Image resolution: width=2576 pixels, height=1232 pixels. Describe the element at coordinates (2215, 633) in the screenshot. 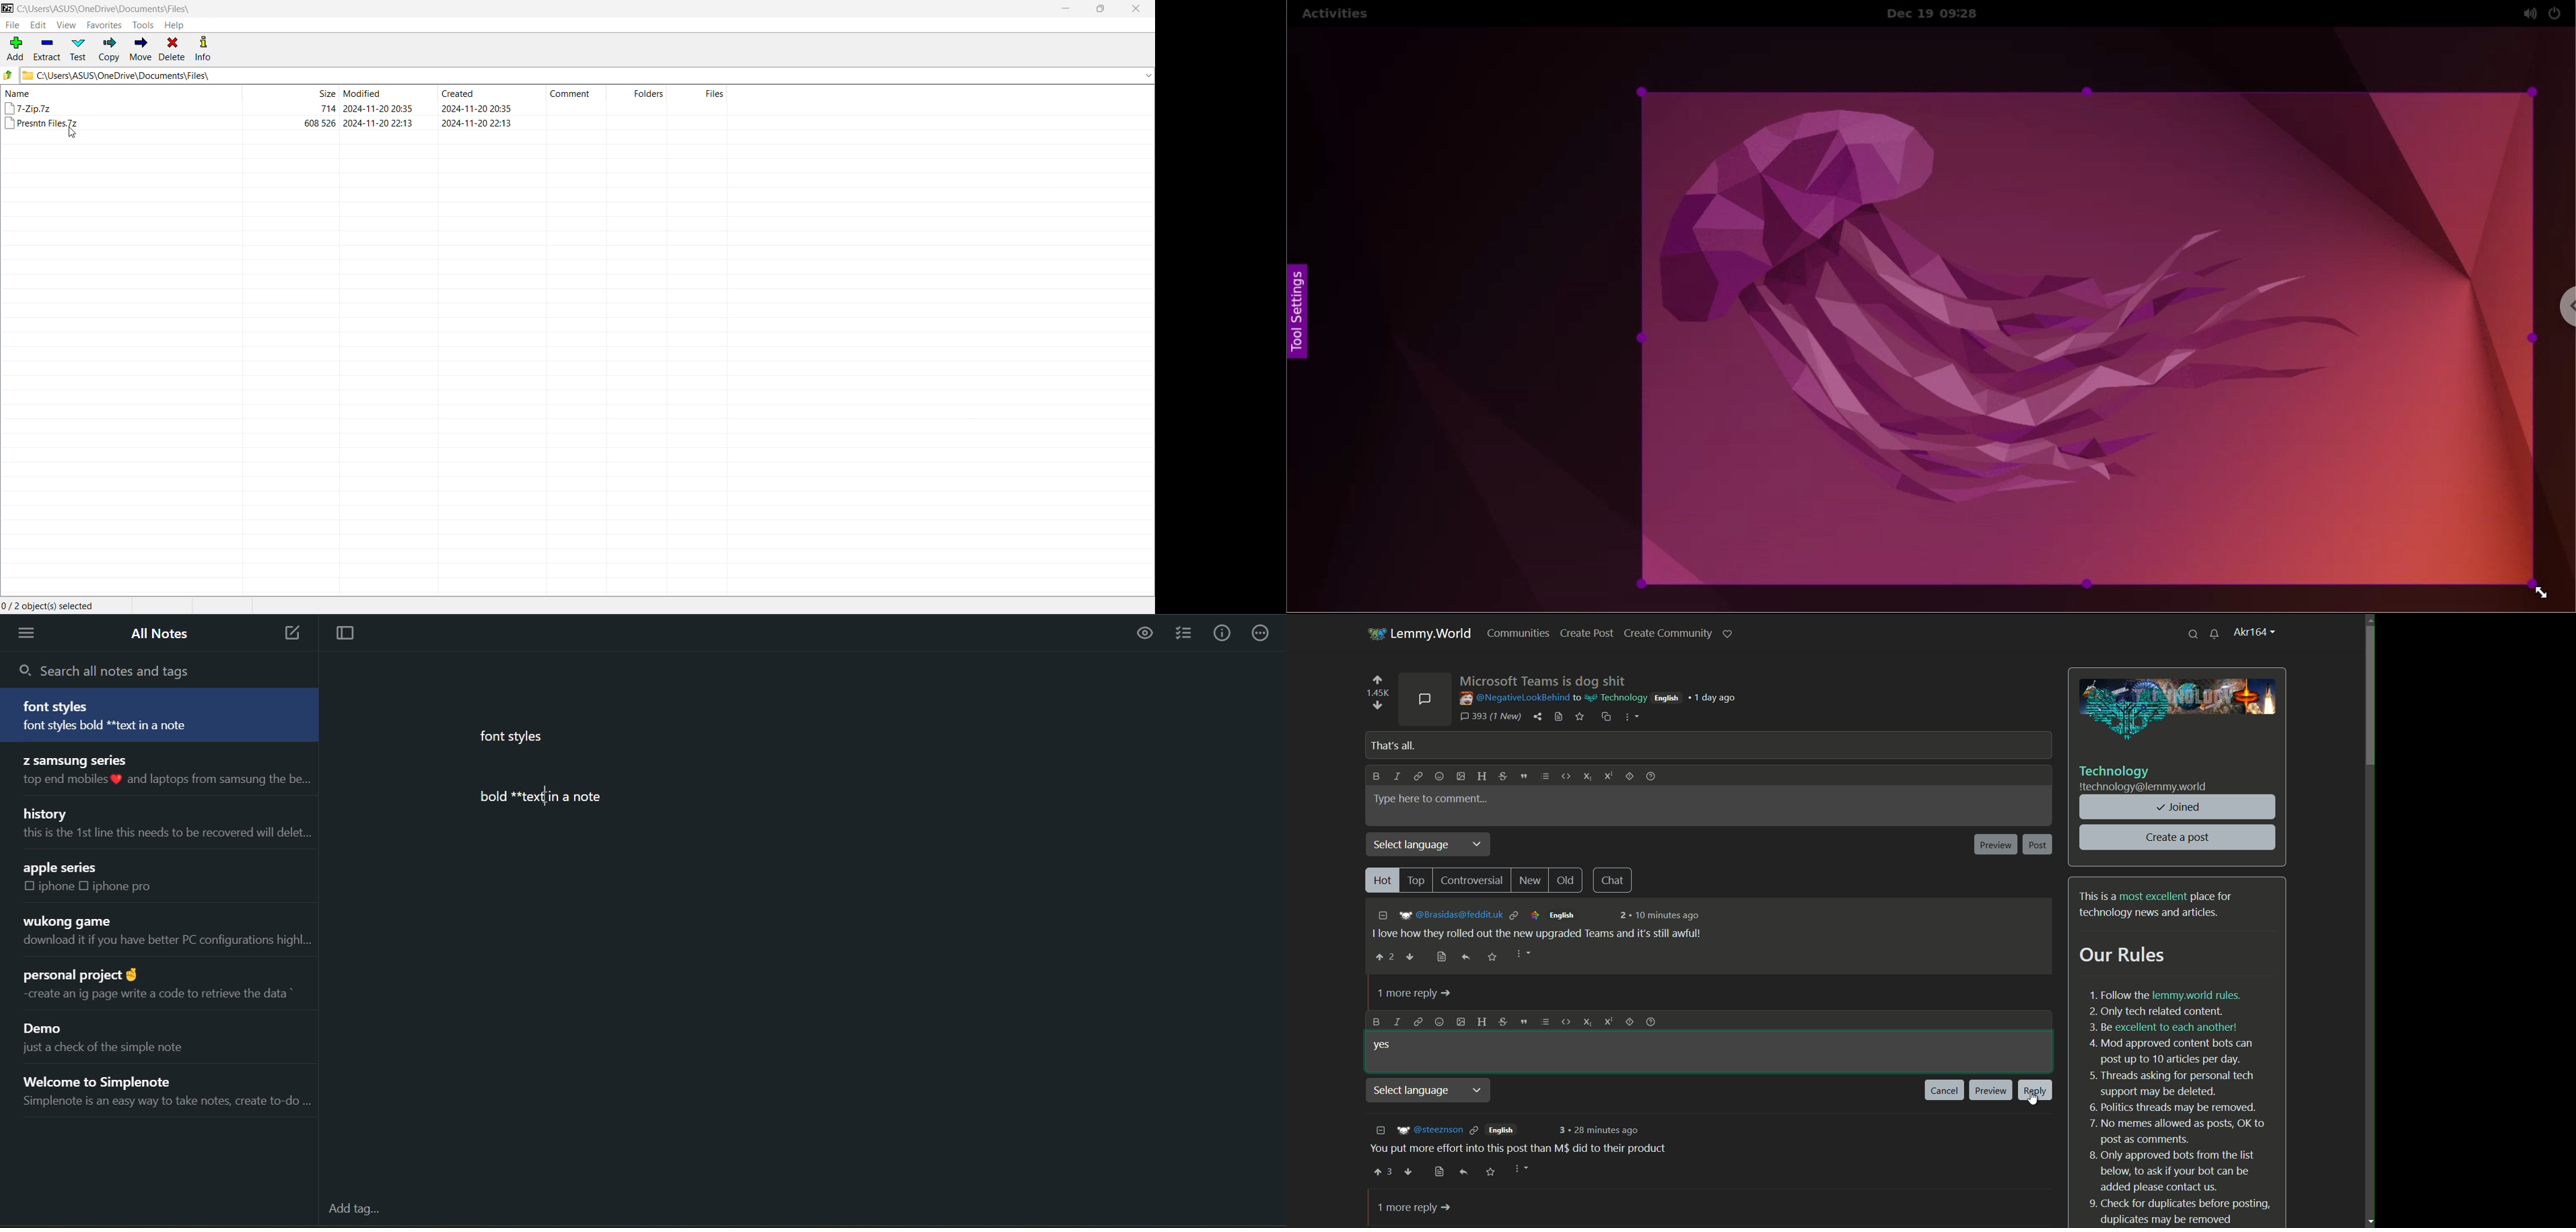

I see `unread messages` at that location.